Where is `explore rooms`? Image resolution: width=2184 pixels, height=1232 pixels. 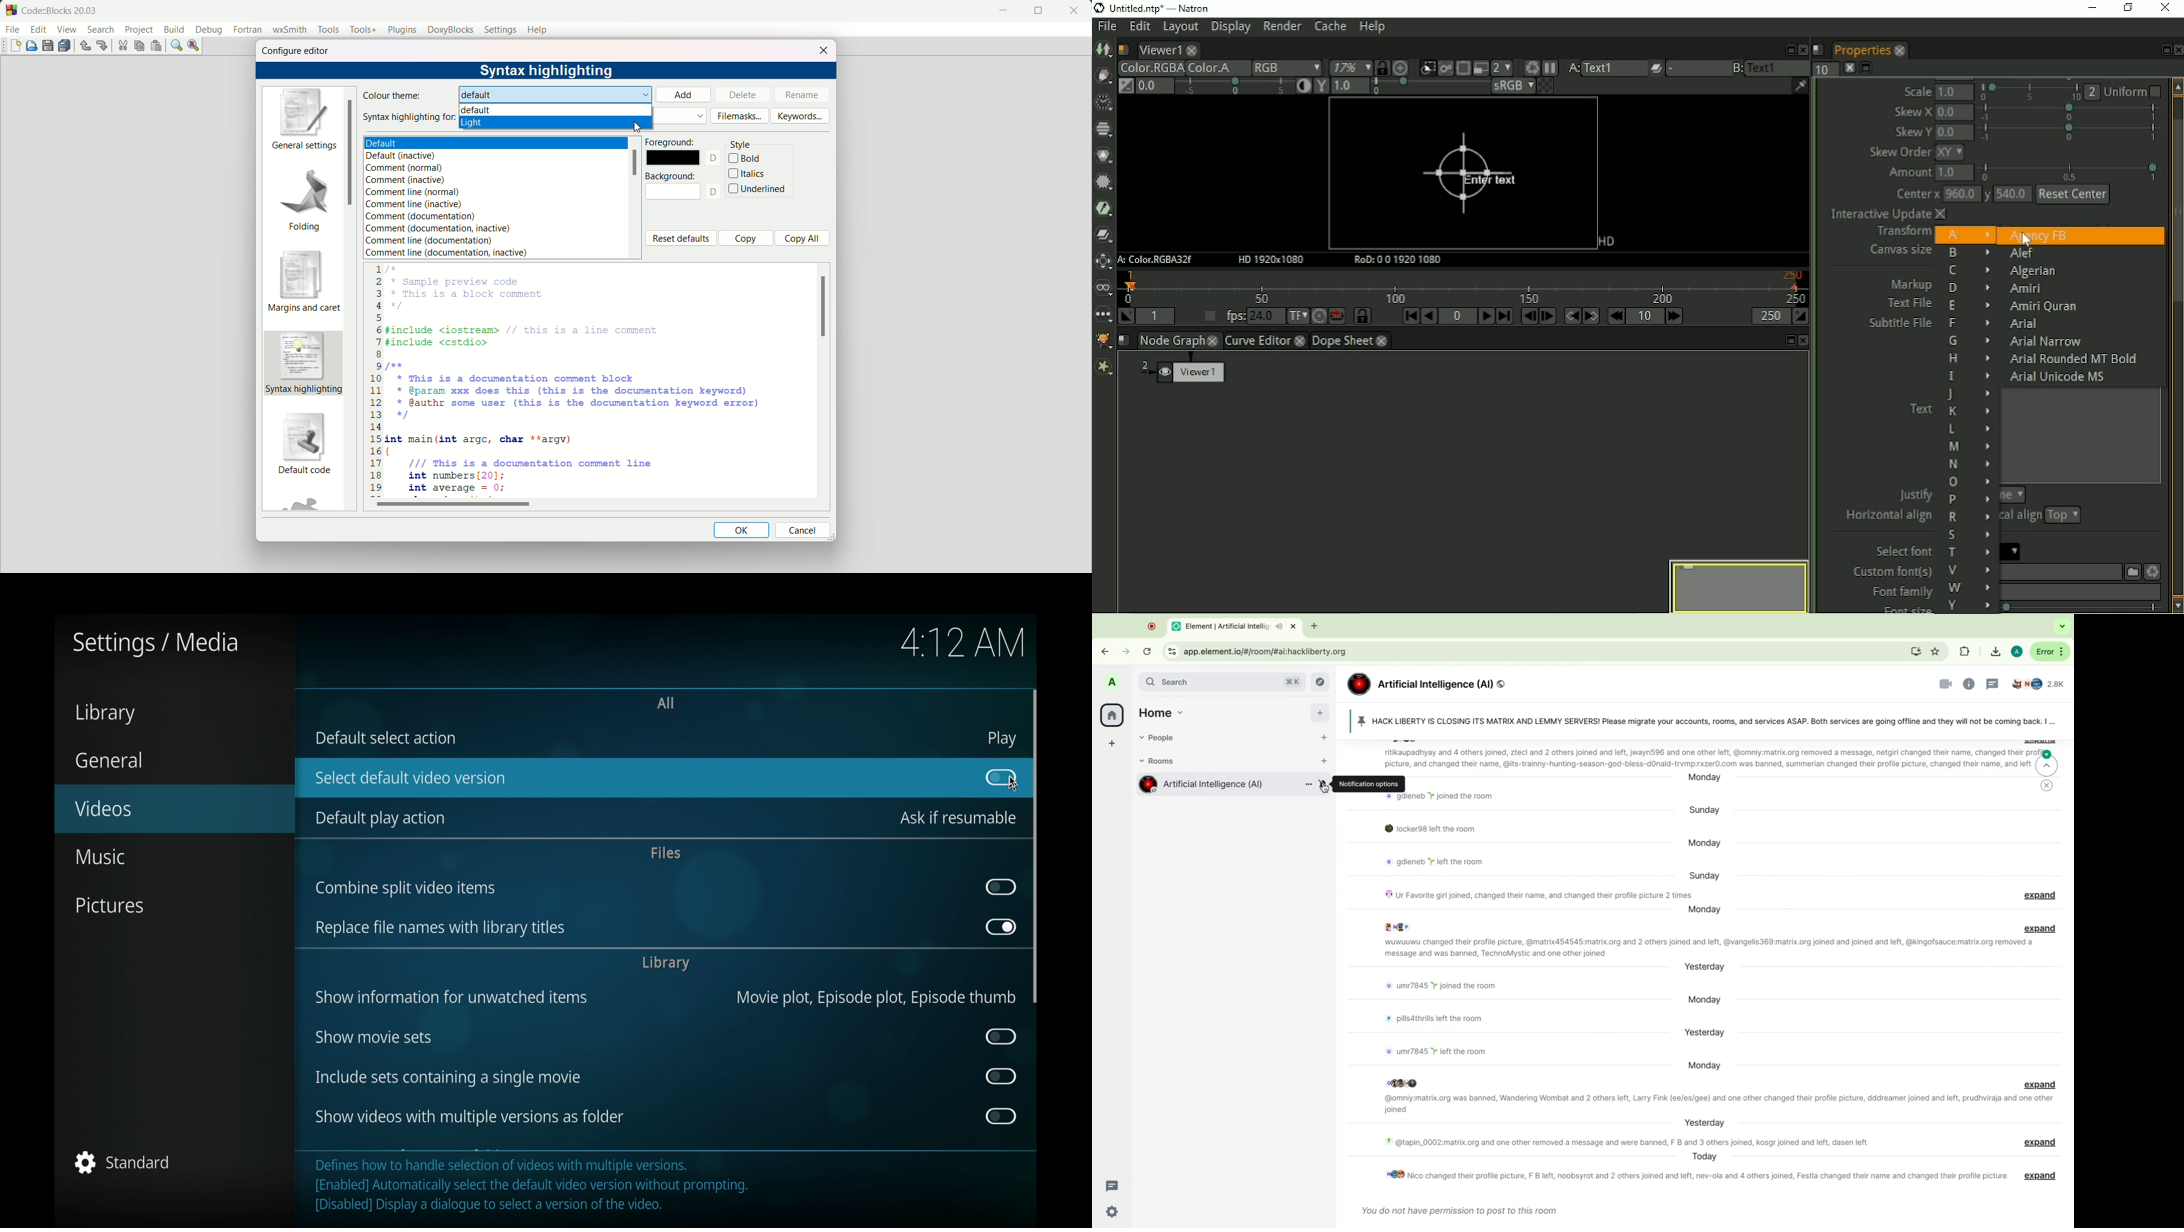
explore rooms is located at coordinates (1321, 682).